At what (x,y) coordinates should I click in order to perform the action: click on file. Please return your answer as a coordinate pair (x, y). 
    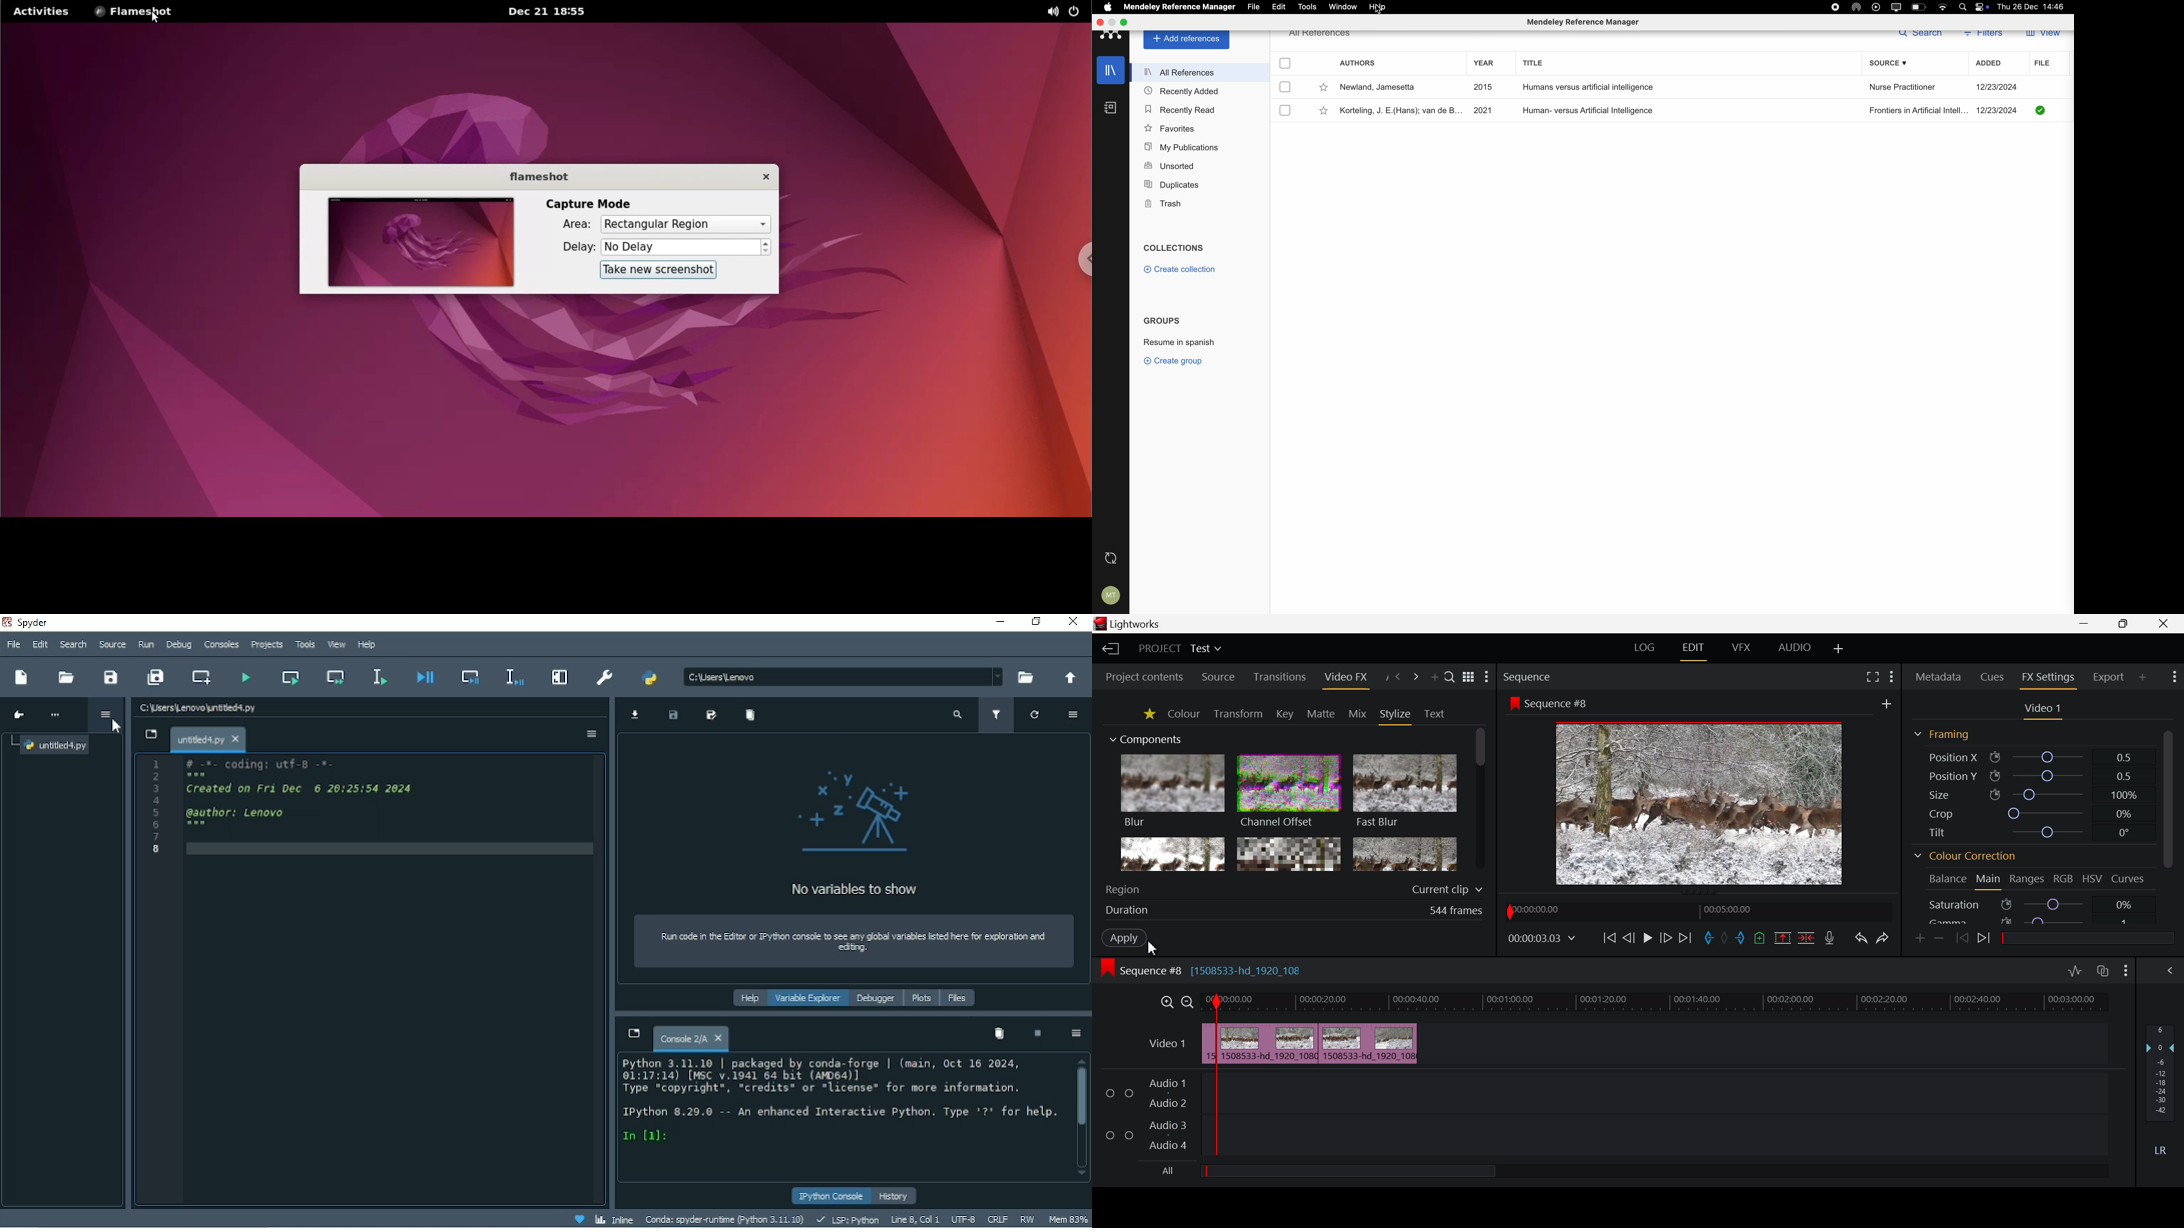
    Looking at the image, I should click on (1252, 7).